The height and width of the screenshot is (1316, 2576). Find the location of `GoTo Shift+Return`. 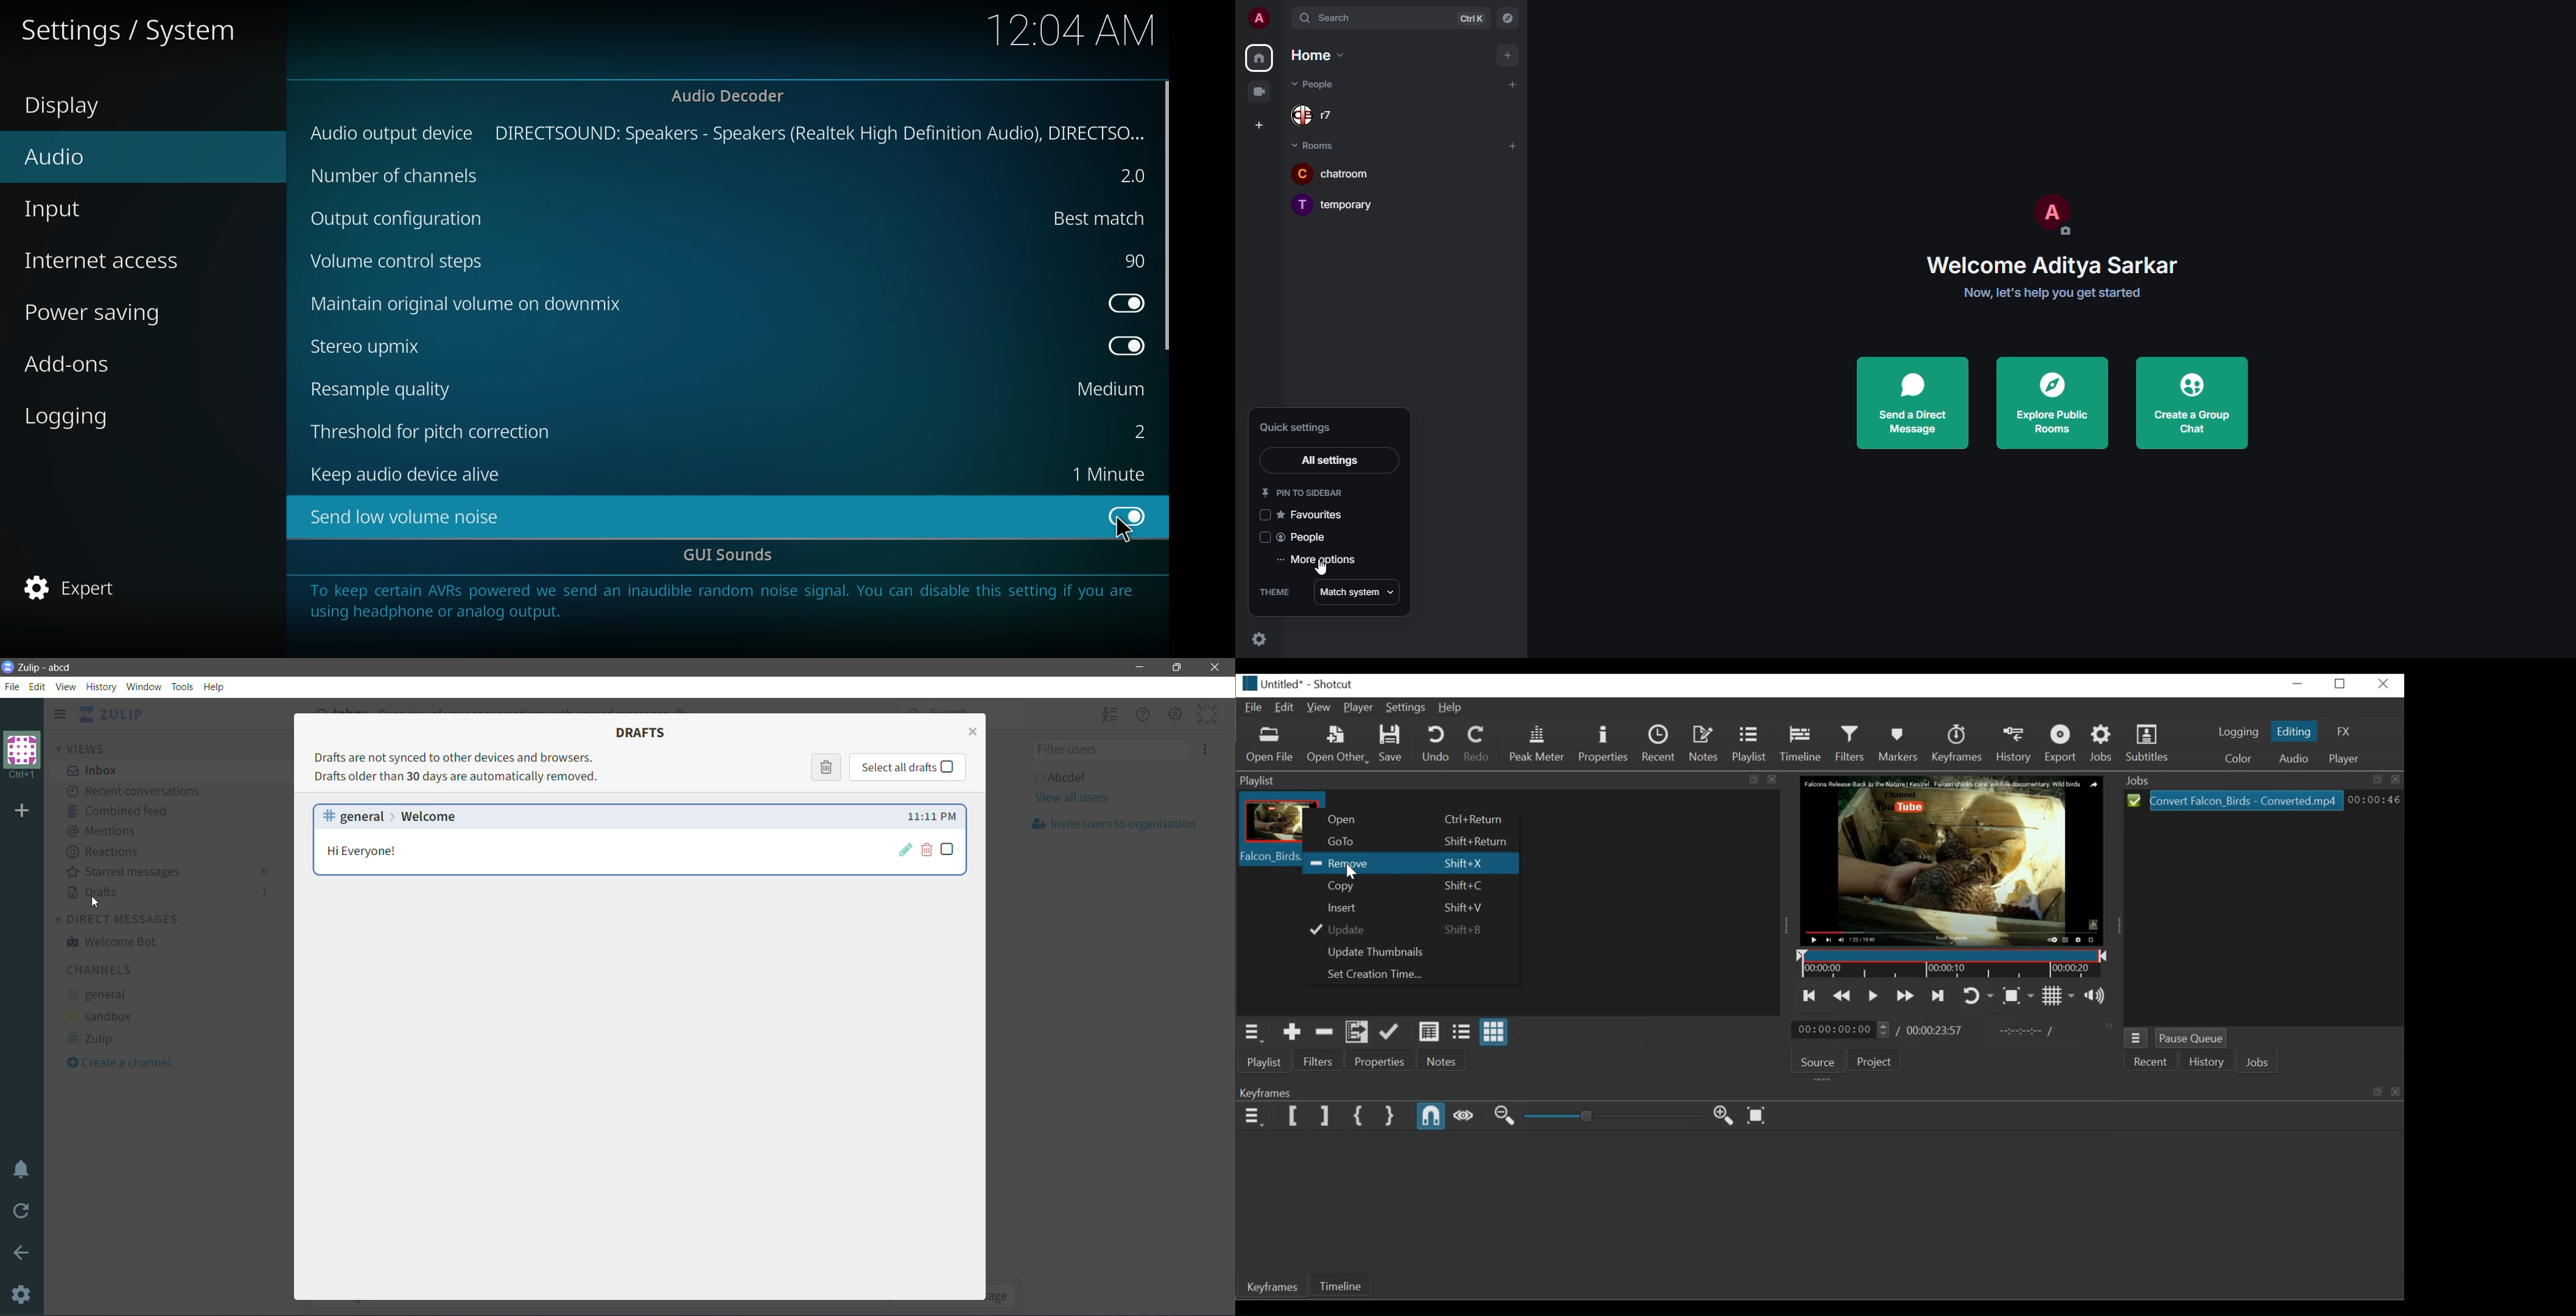

GoTo Shift+Return is located at coordinates (1408, 842).